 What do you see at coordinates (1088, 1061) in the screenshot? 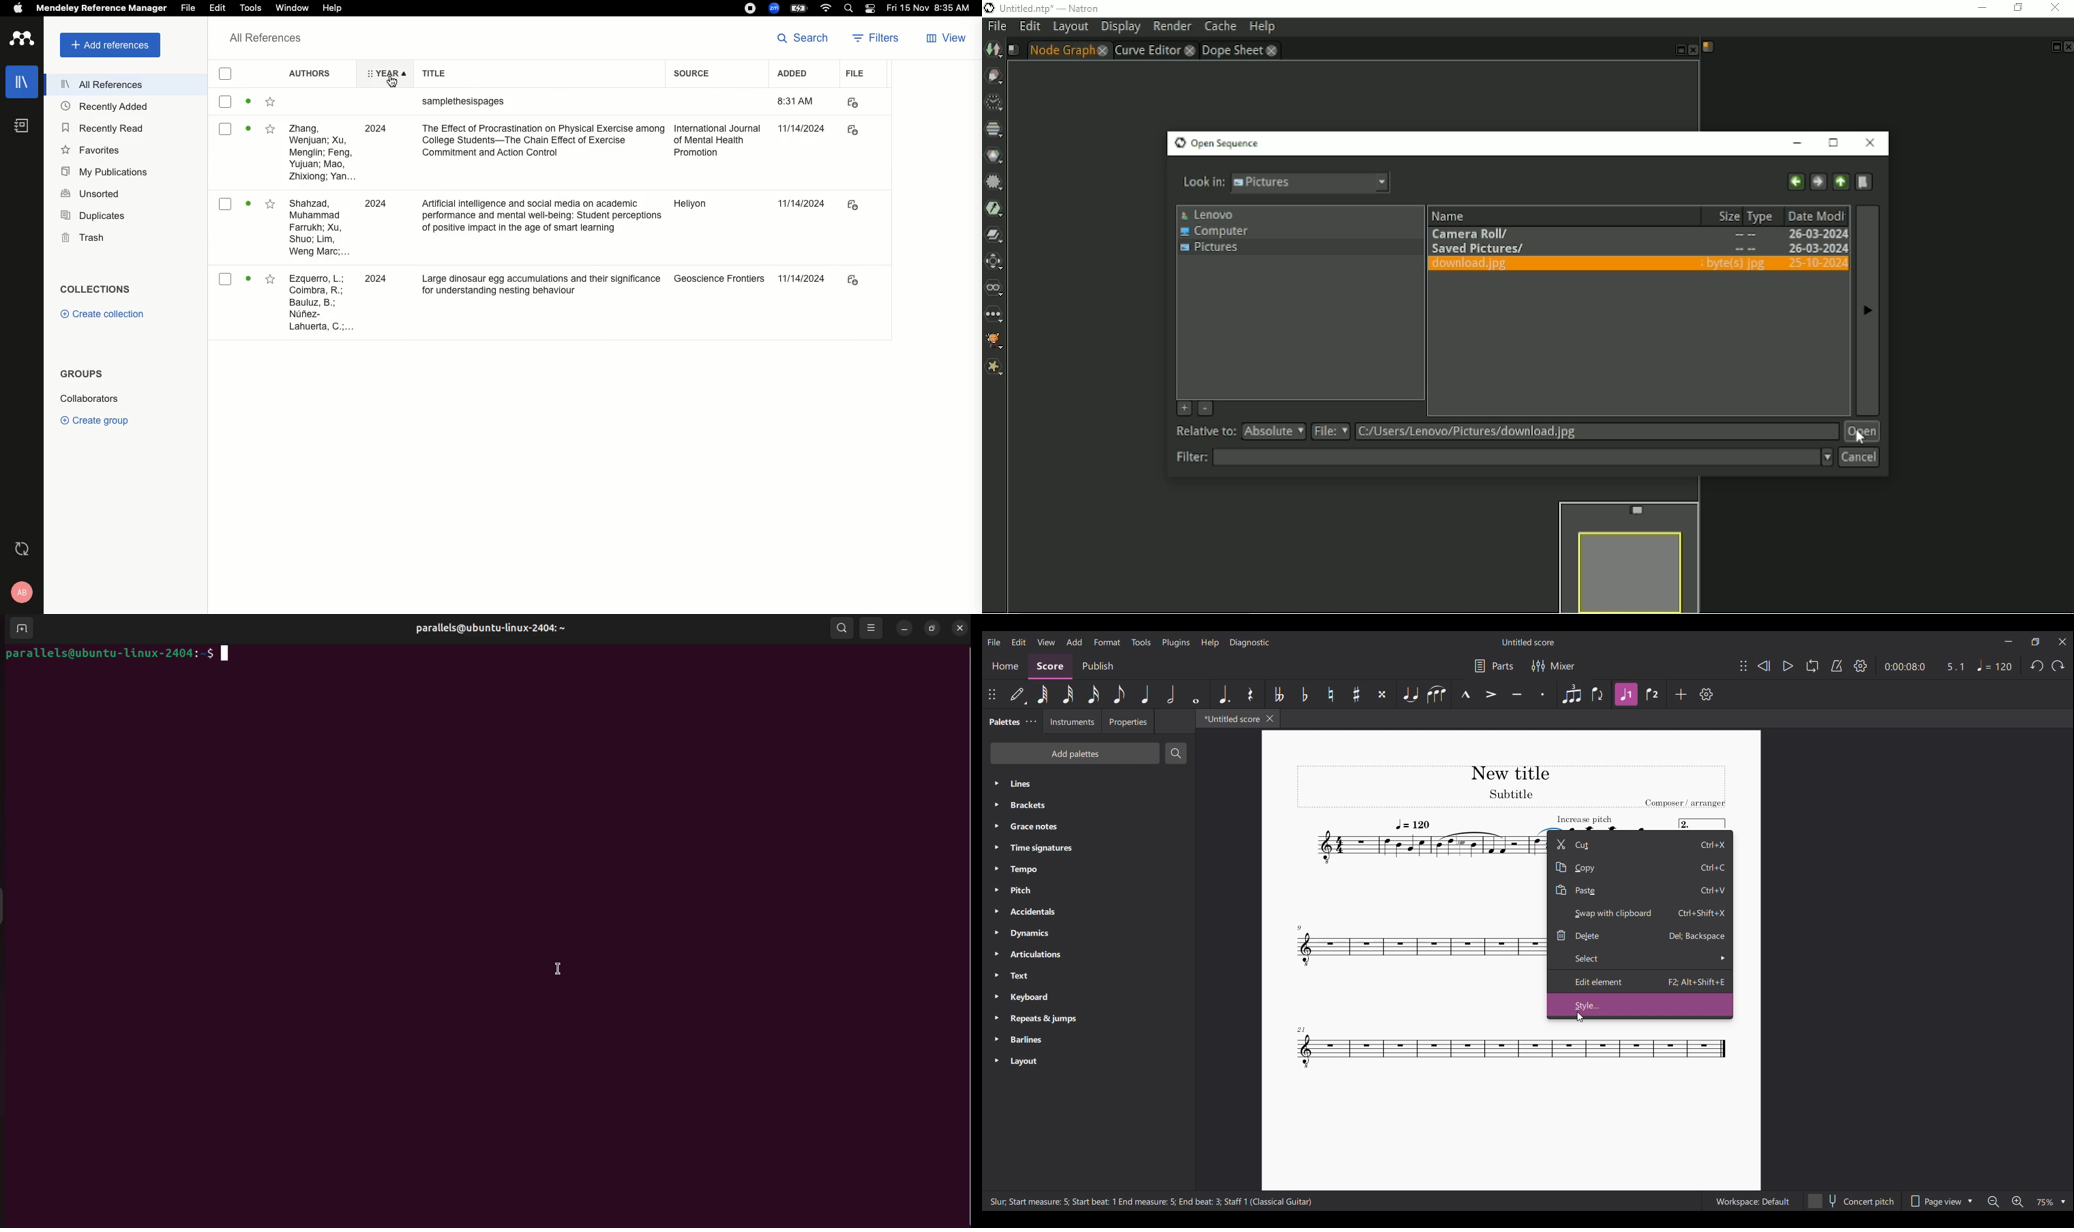
I see `Layout` at bounding box center [1088, 1061].